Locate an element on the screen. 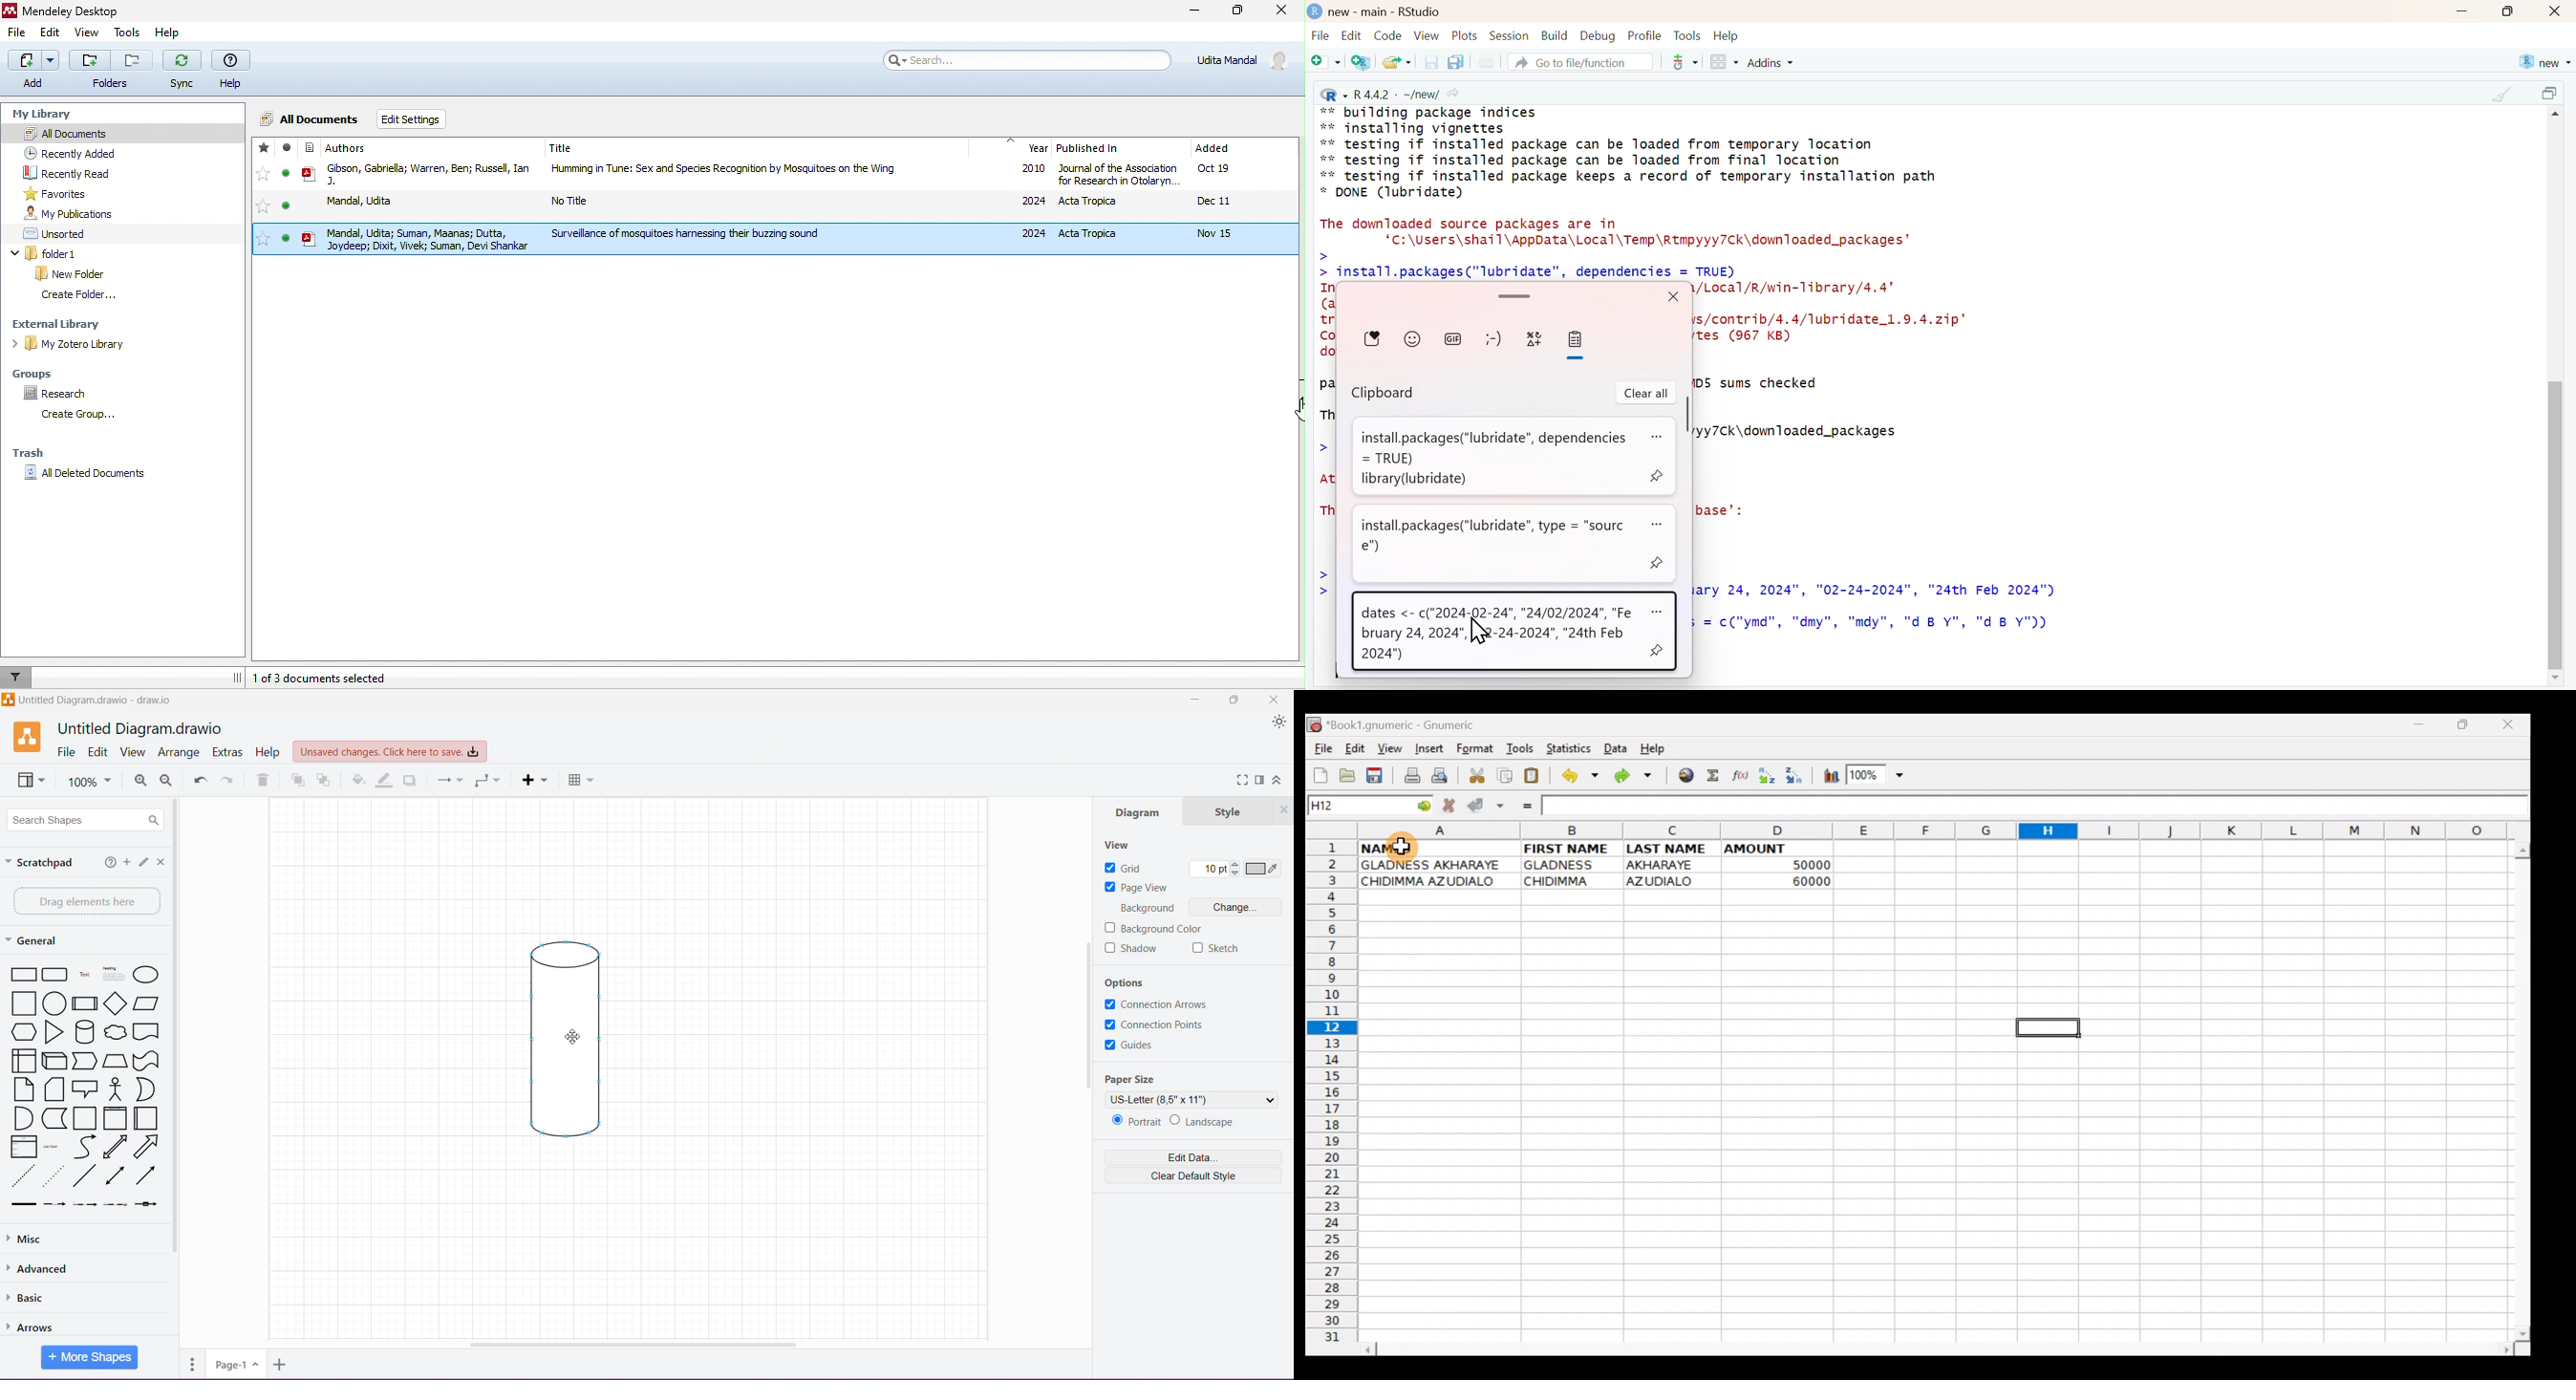 This screenshot has height=1400, width=2576. create group is located at coordinates (88, 416).